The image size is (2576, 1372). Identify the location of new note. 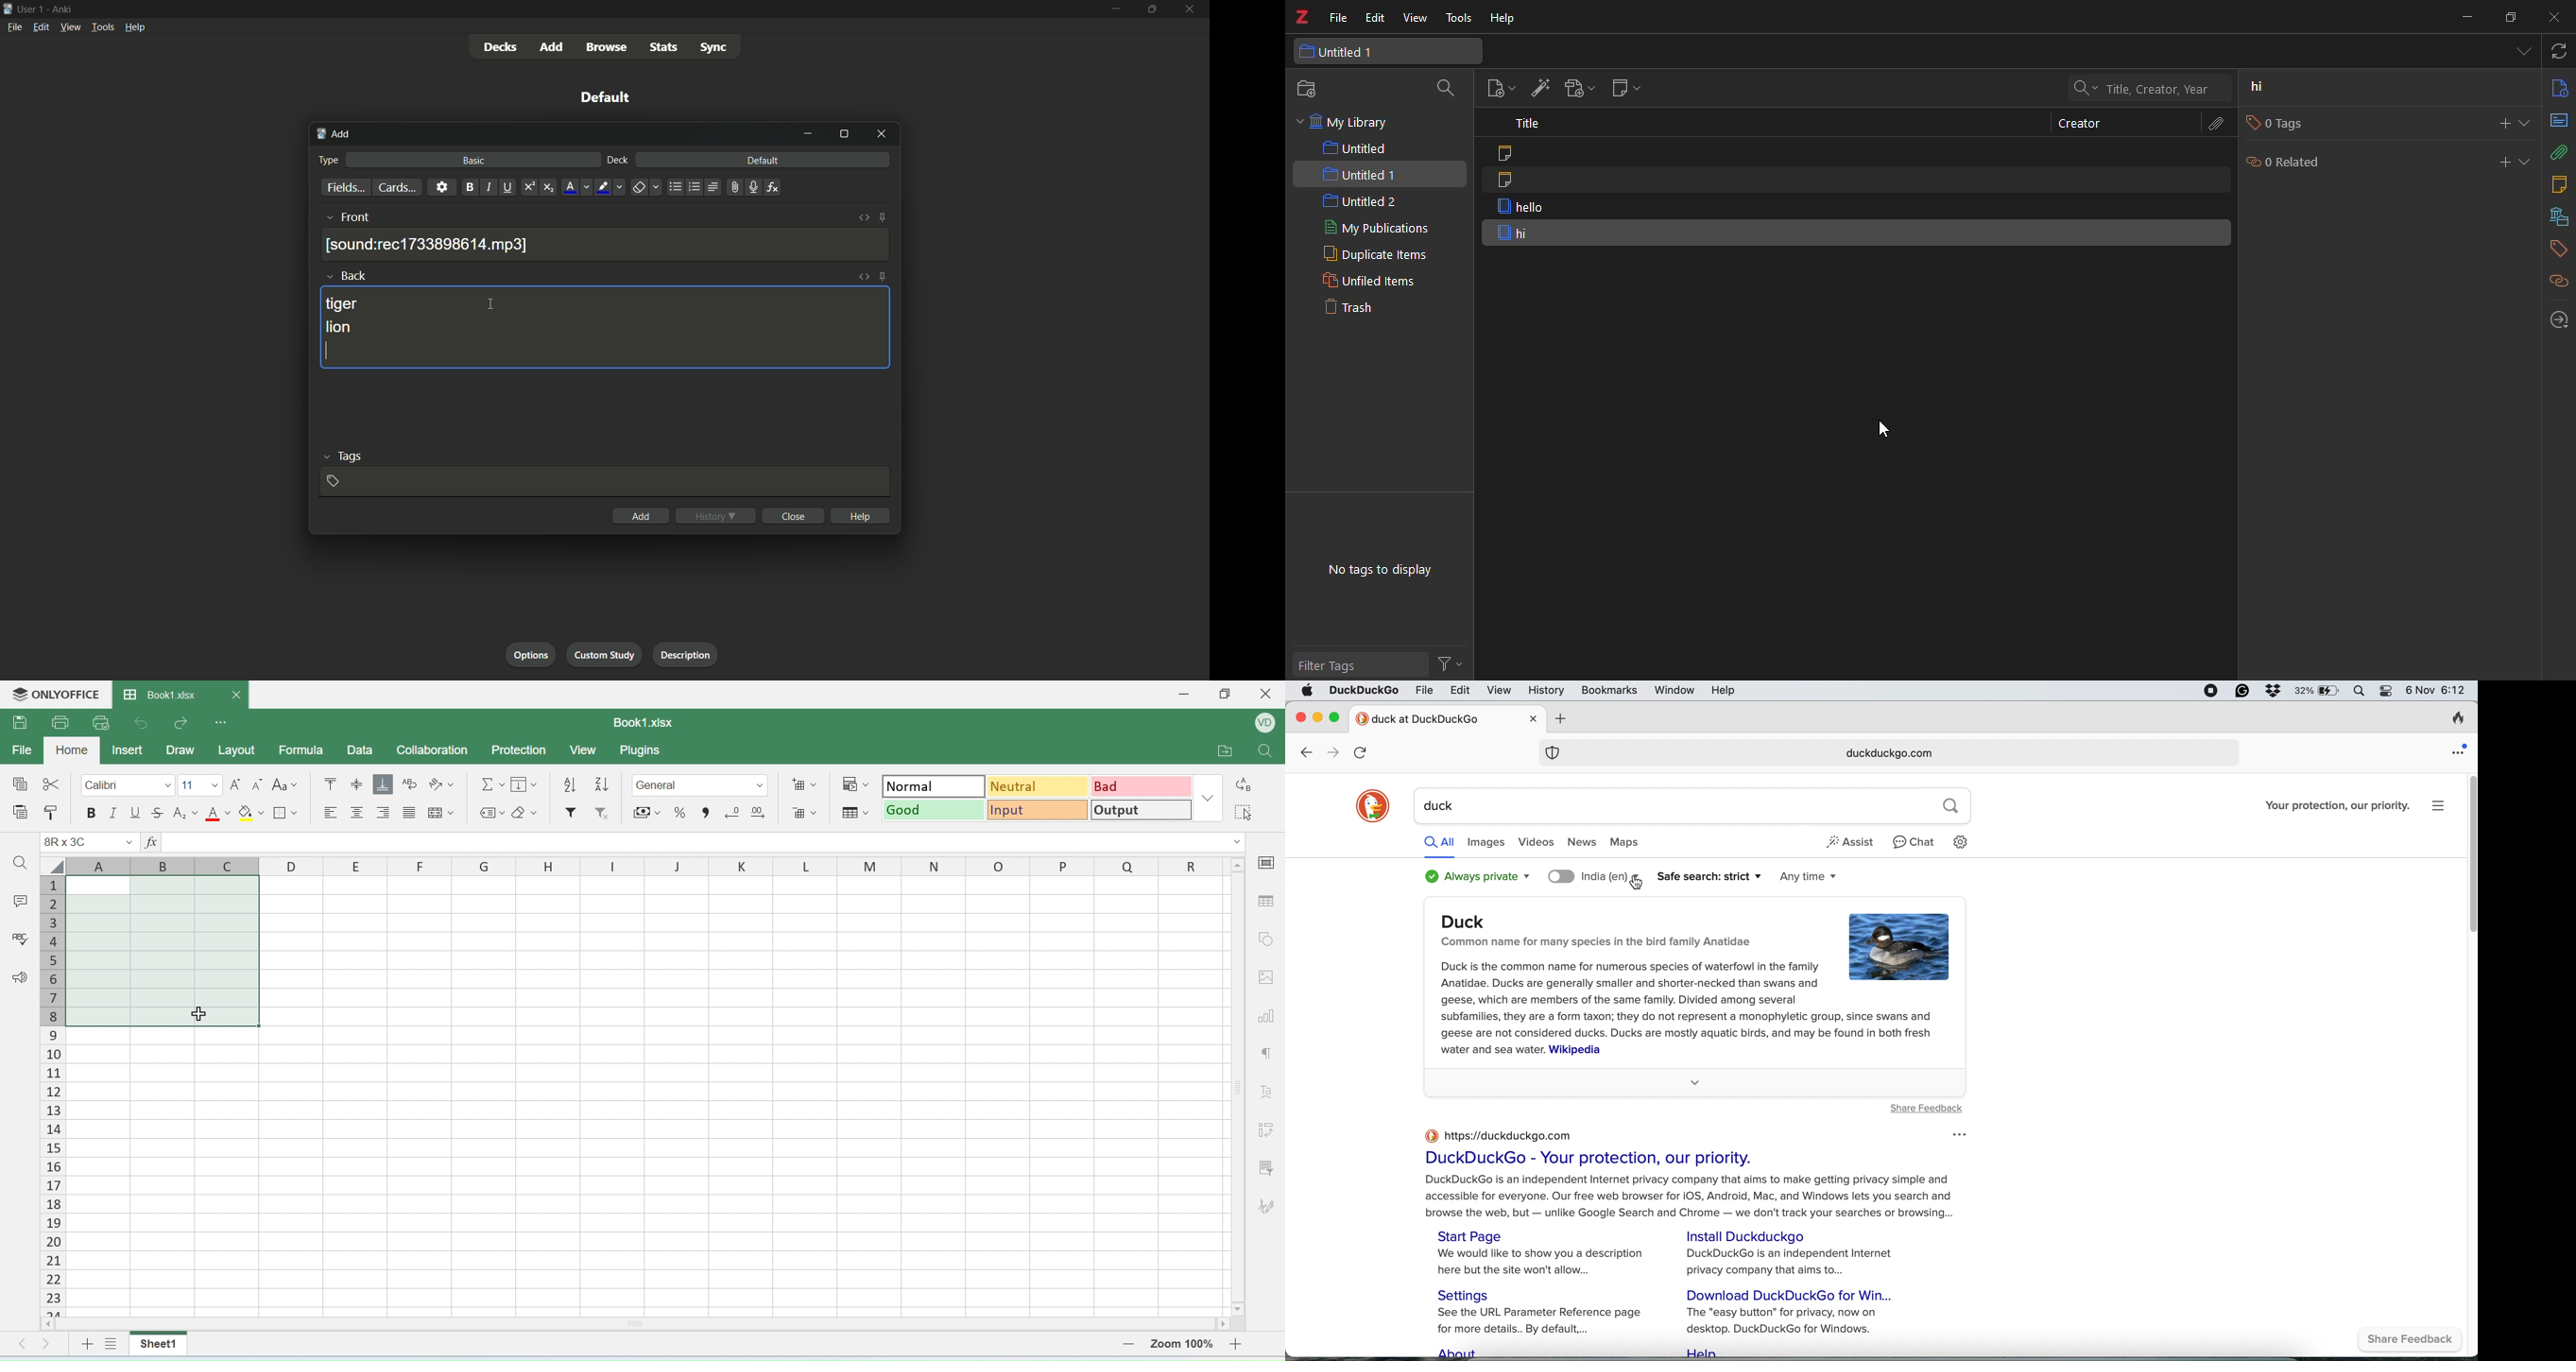
(1628, 88).